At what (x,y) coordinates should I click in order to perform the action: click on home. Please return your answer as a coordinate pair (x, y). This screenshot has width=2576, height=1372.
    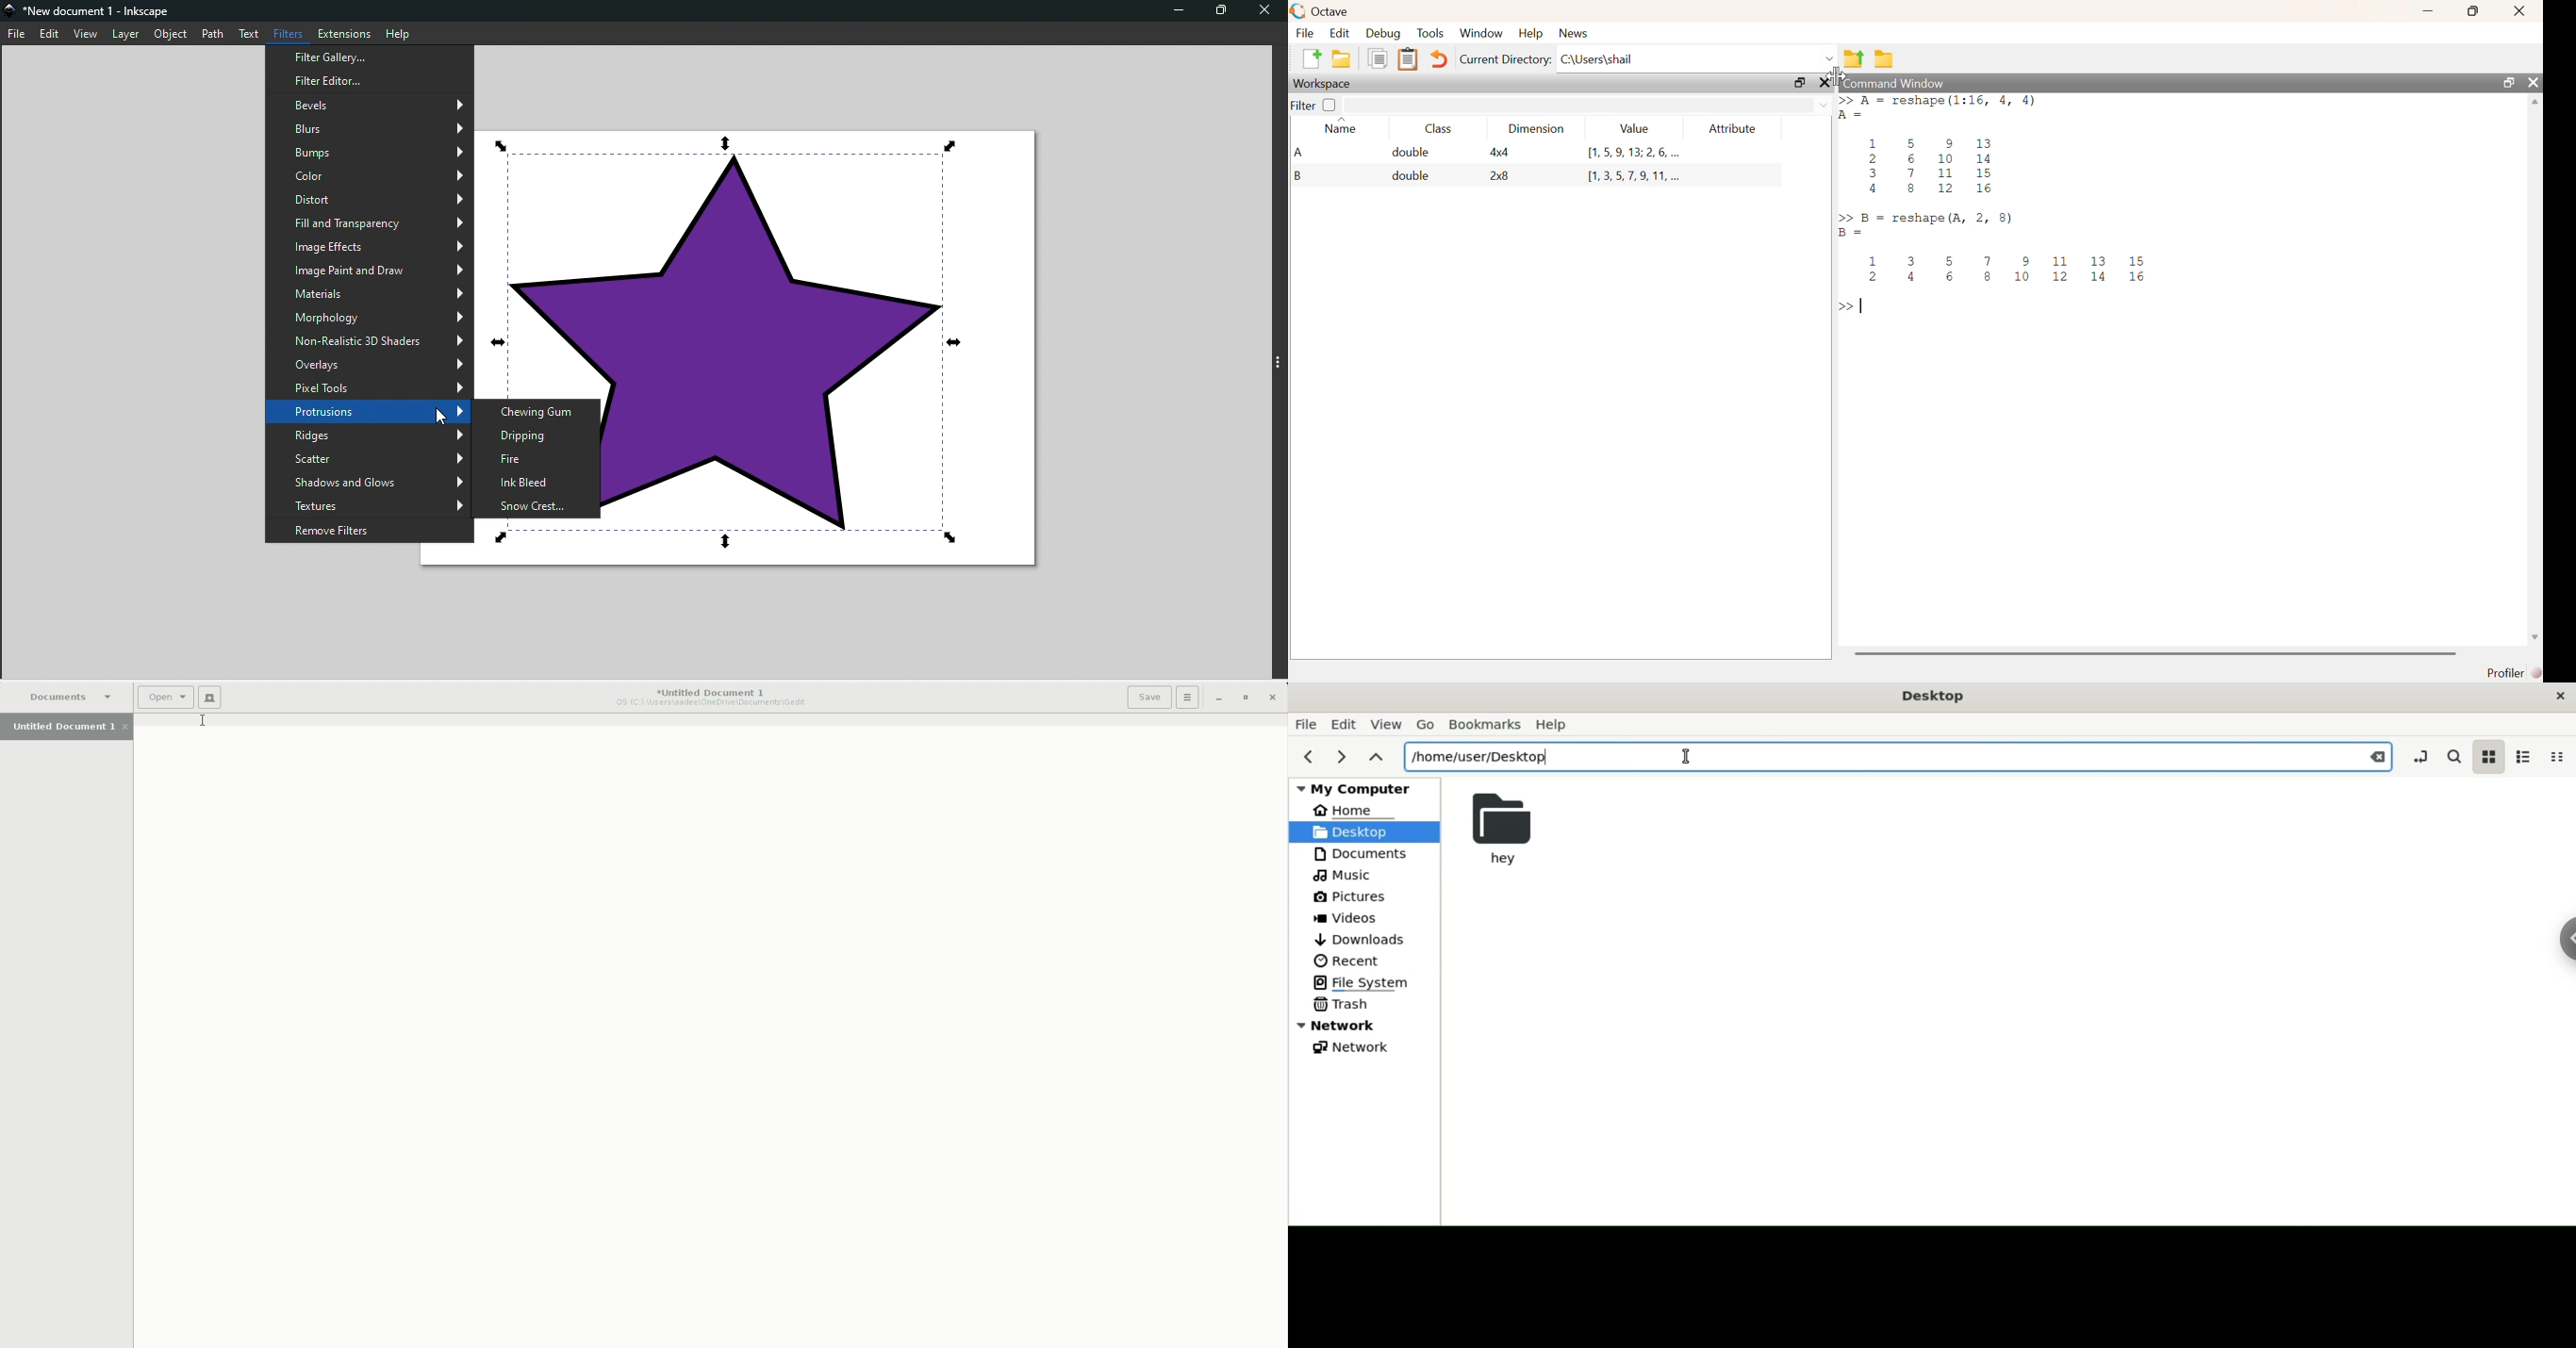
    Looking at the image, I should click on (1354, 810).